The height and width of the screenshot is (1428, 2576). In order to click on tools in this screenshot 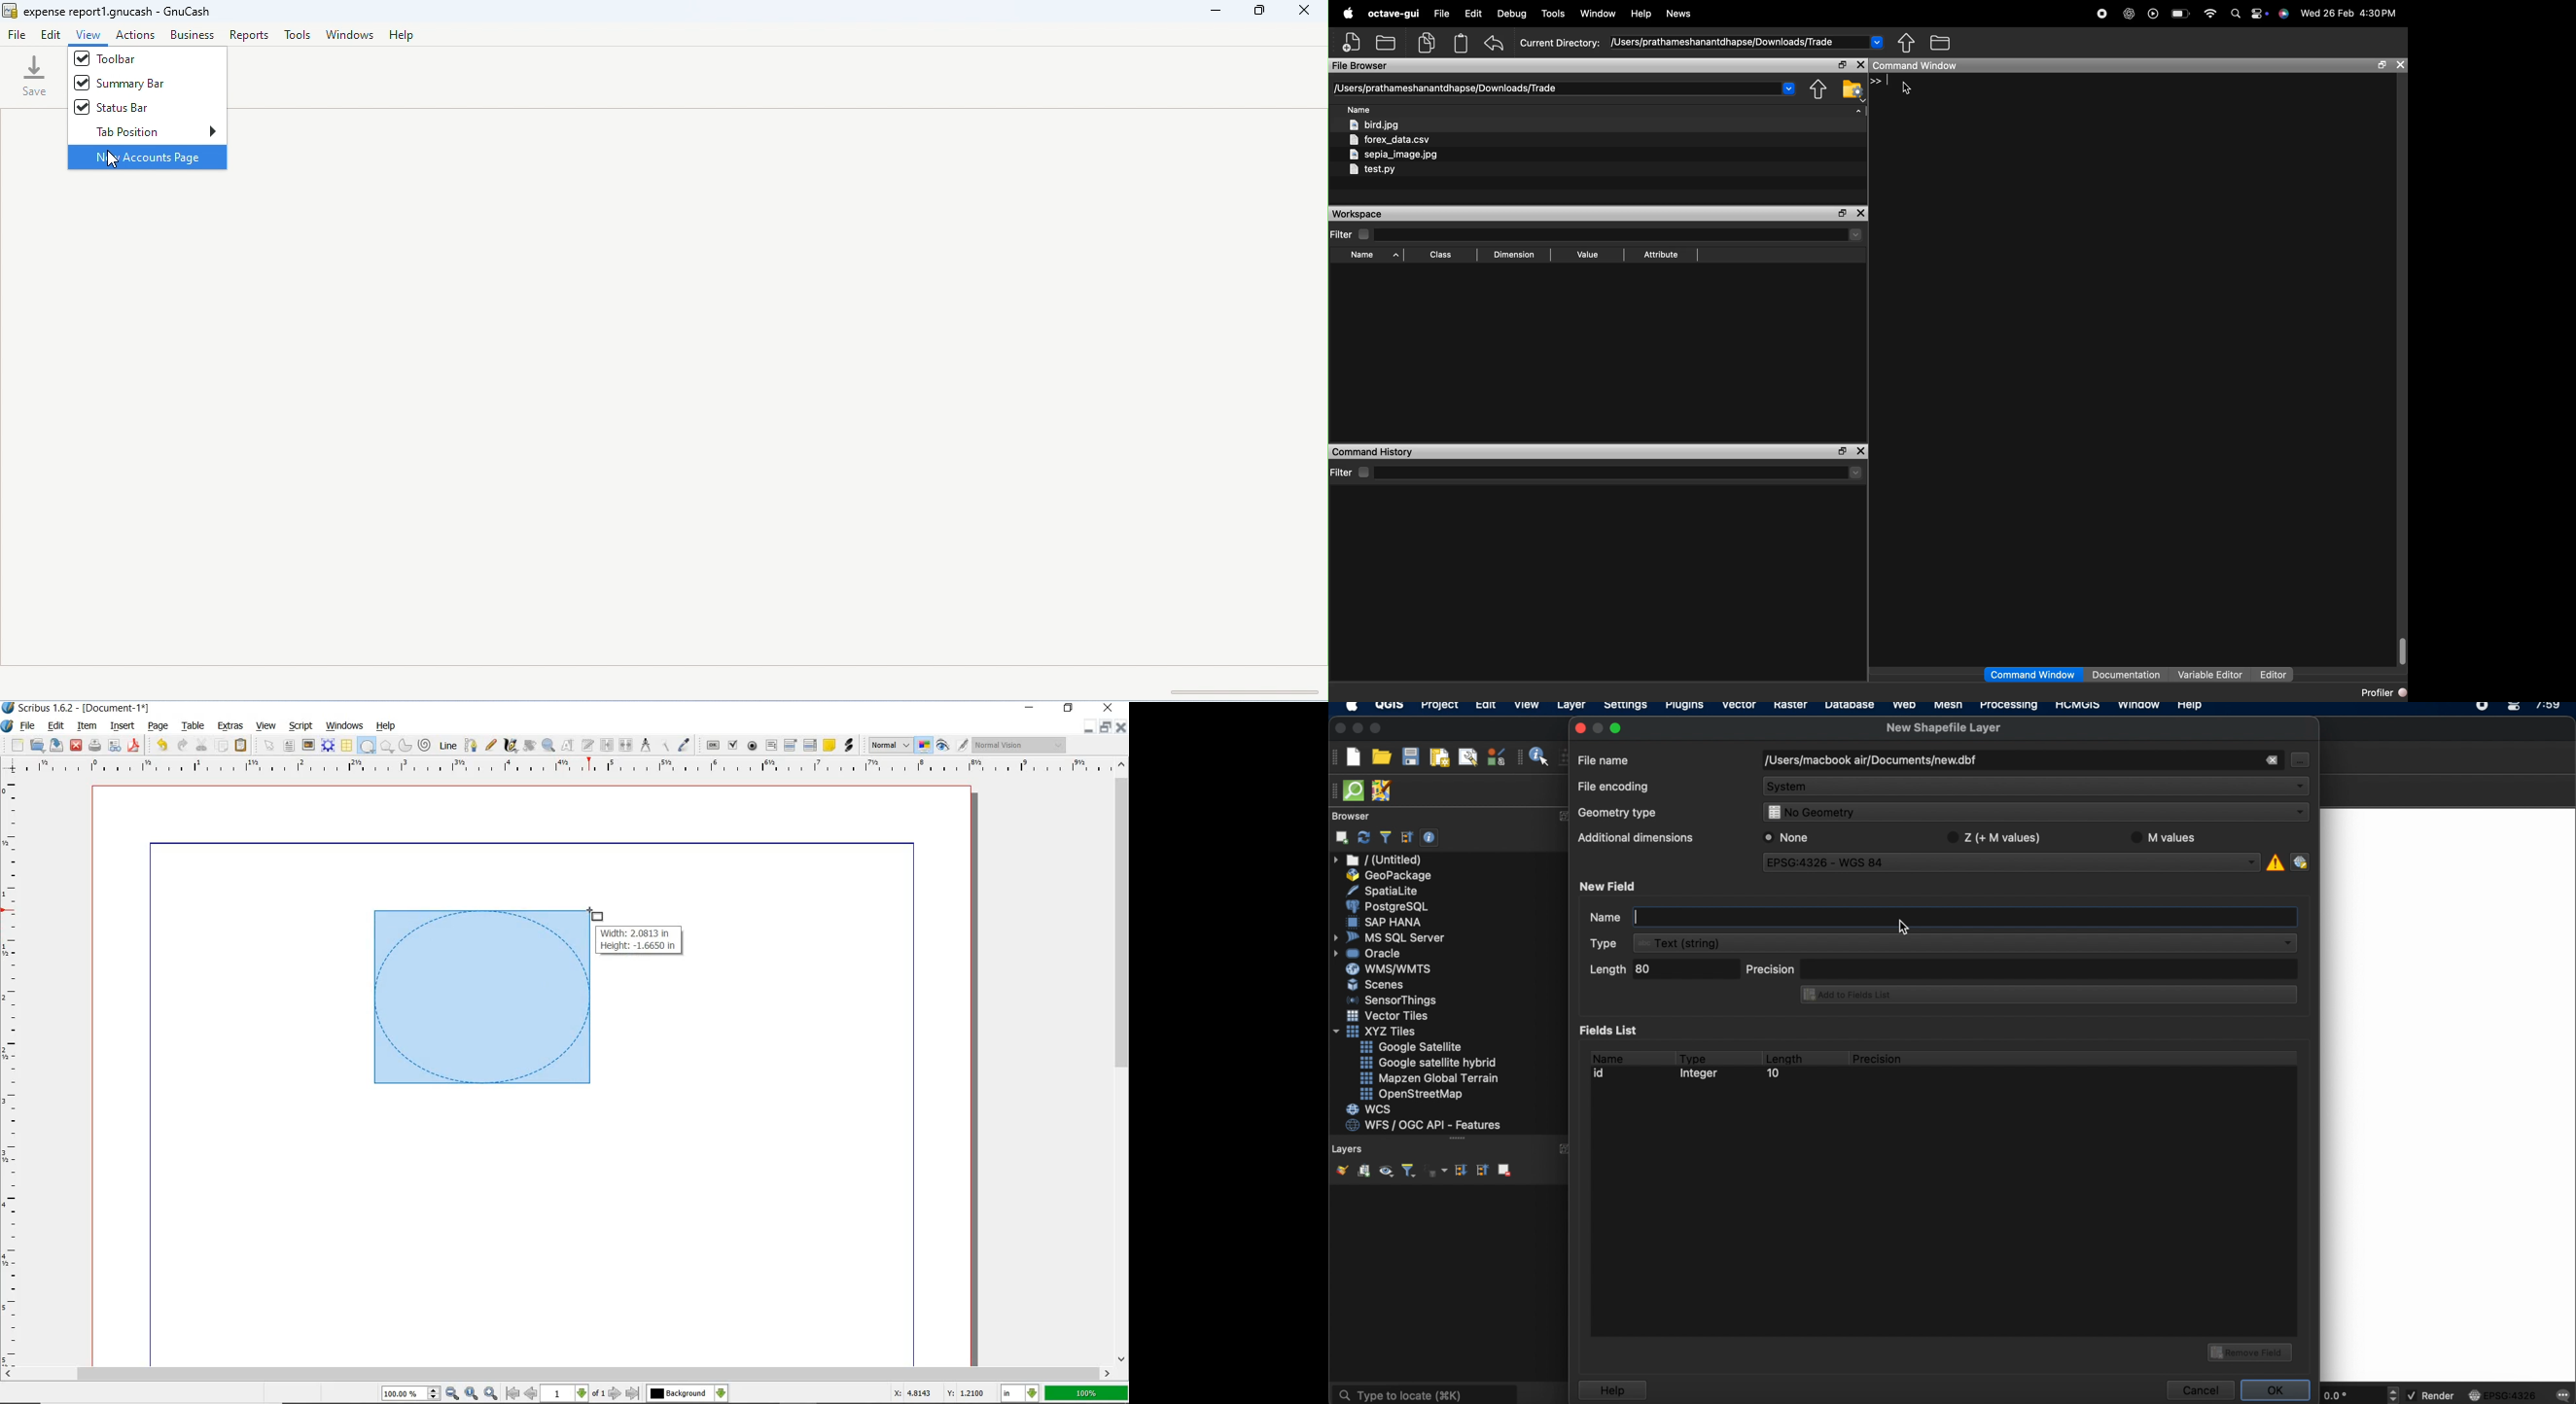, I will do `click(1555, 14)`.